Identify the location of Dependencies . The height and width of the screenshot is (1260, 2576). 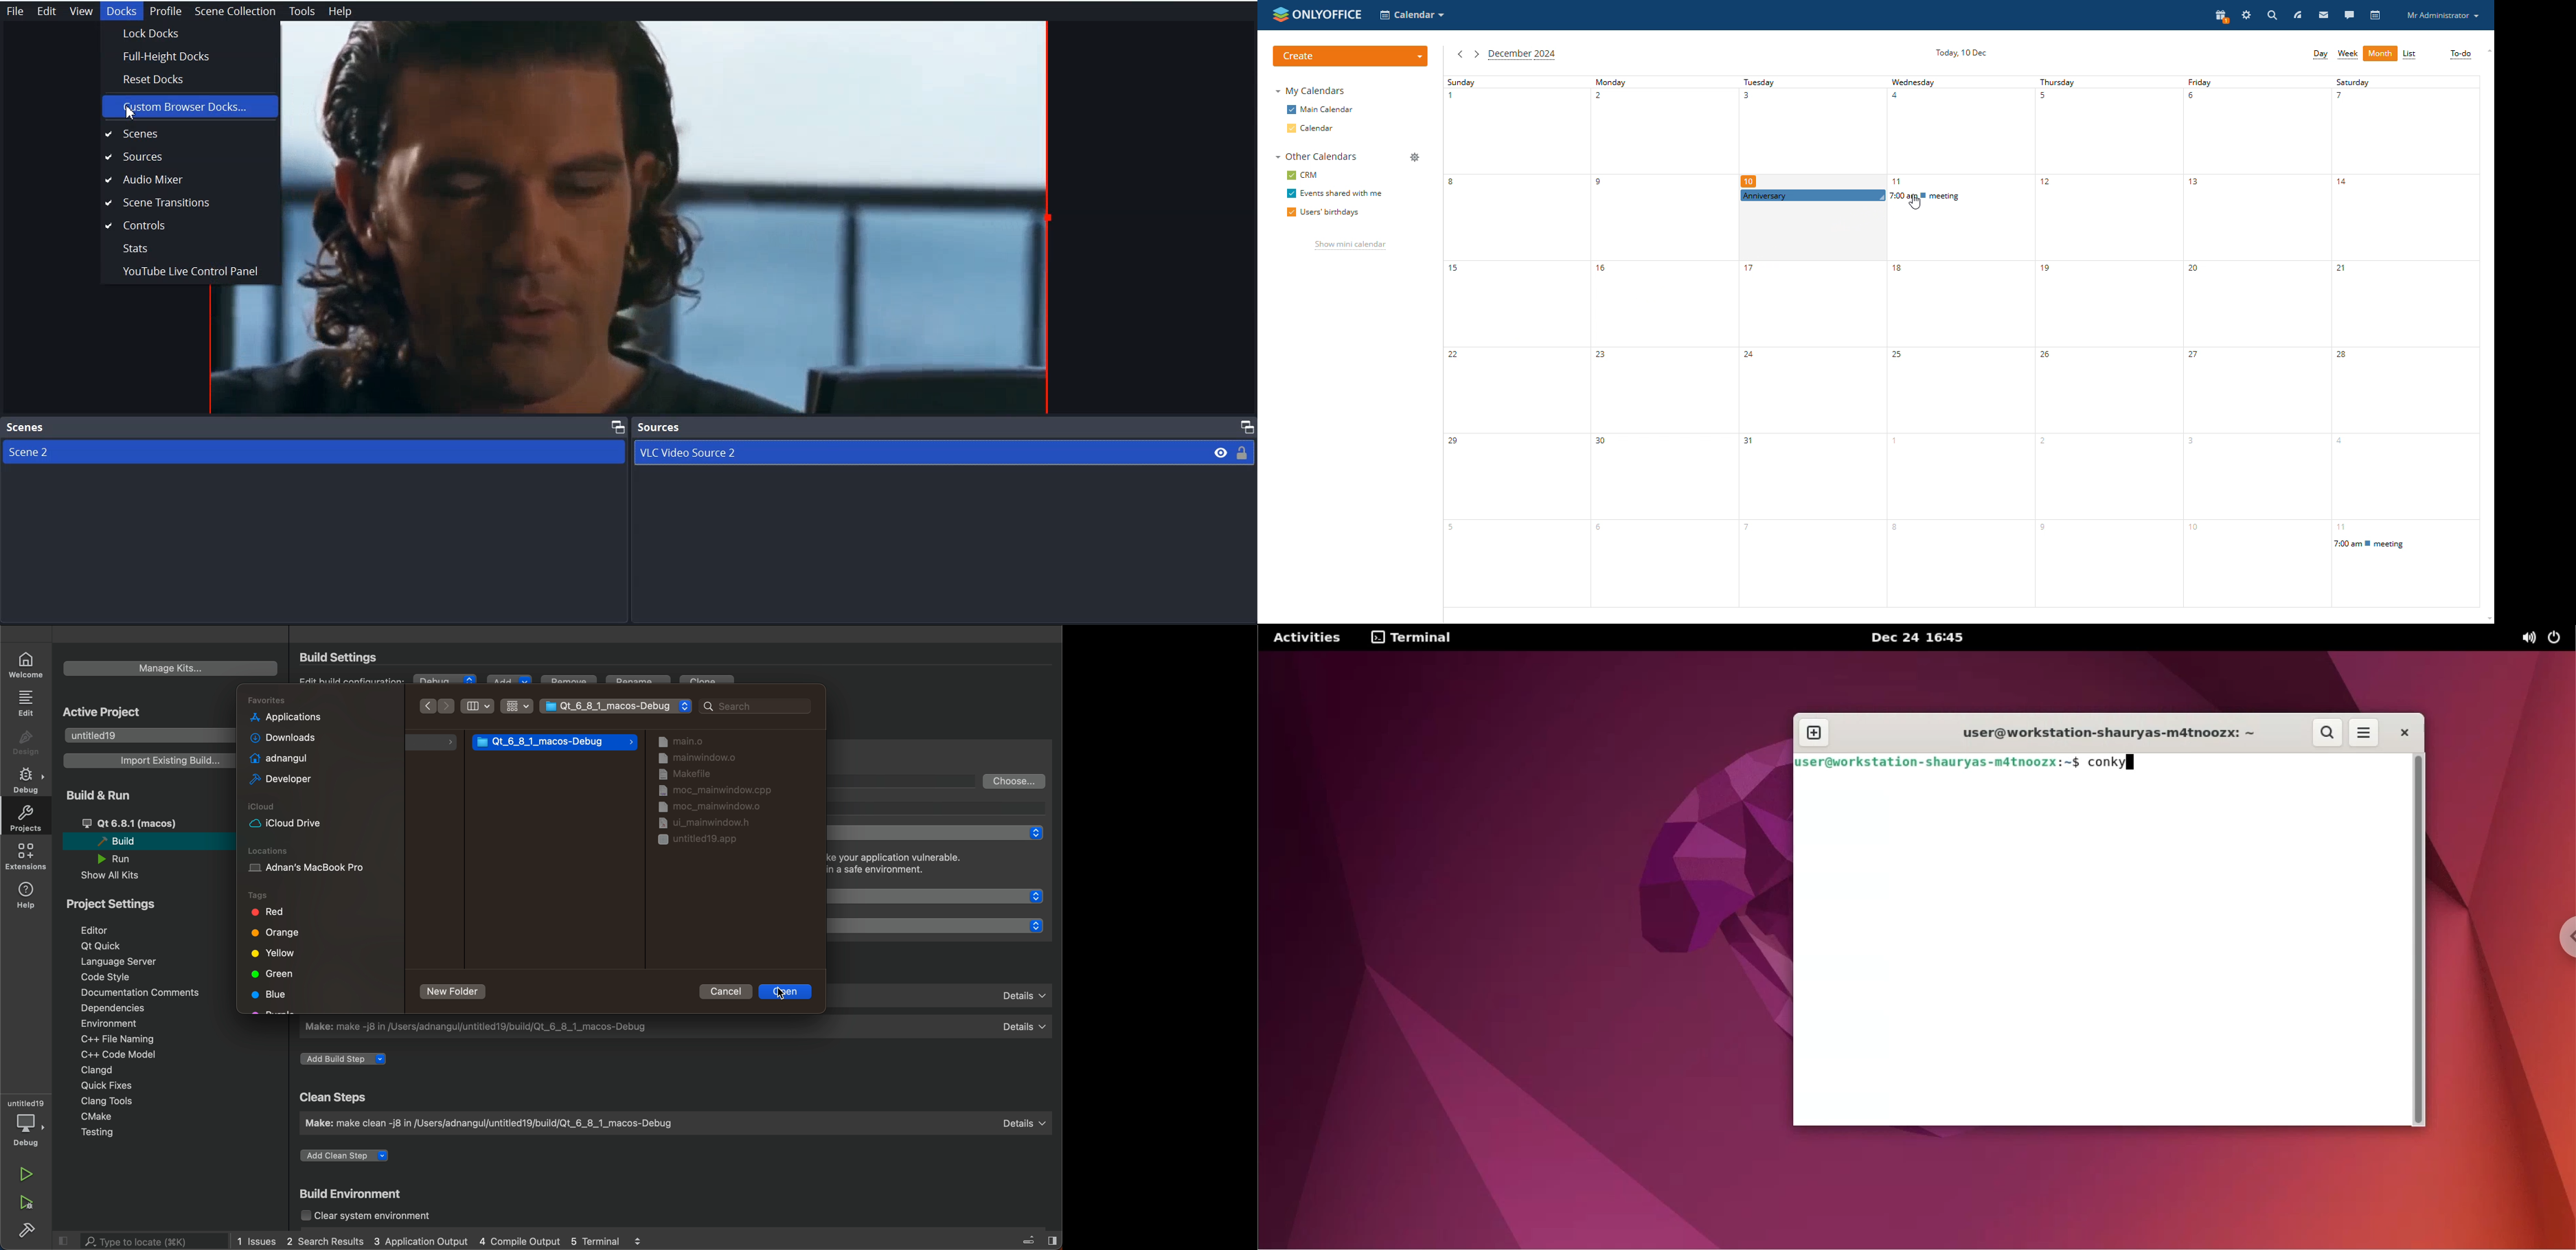
(122, 1009).